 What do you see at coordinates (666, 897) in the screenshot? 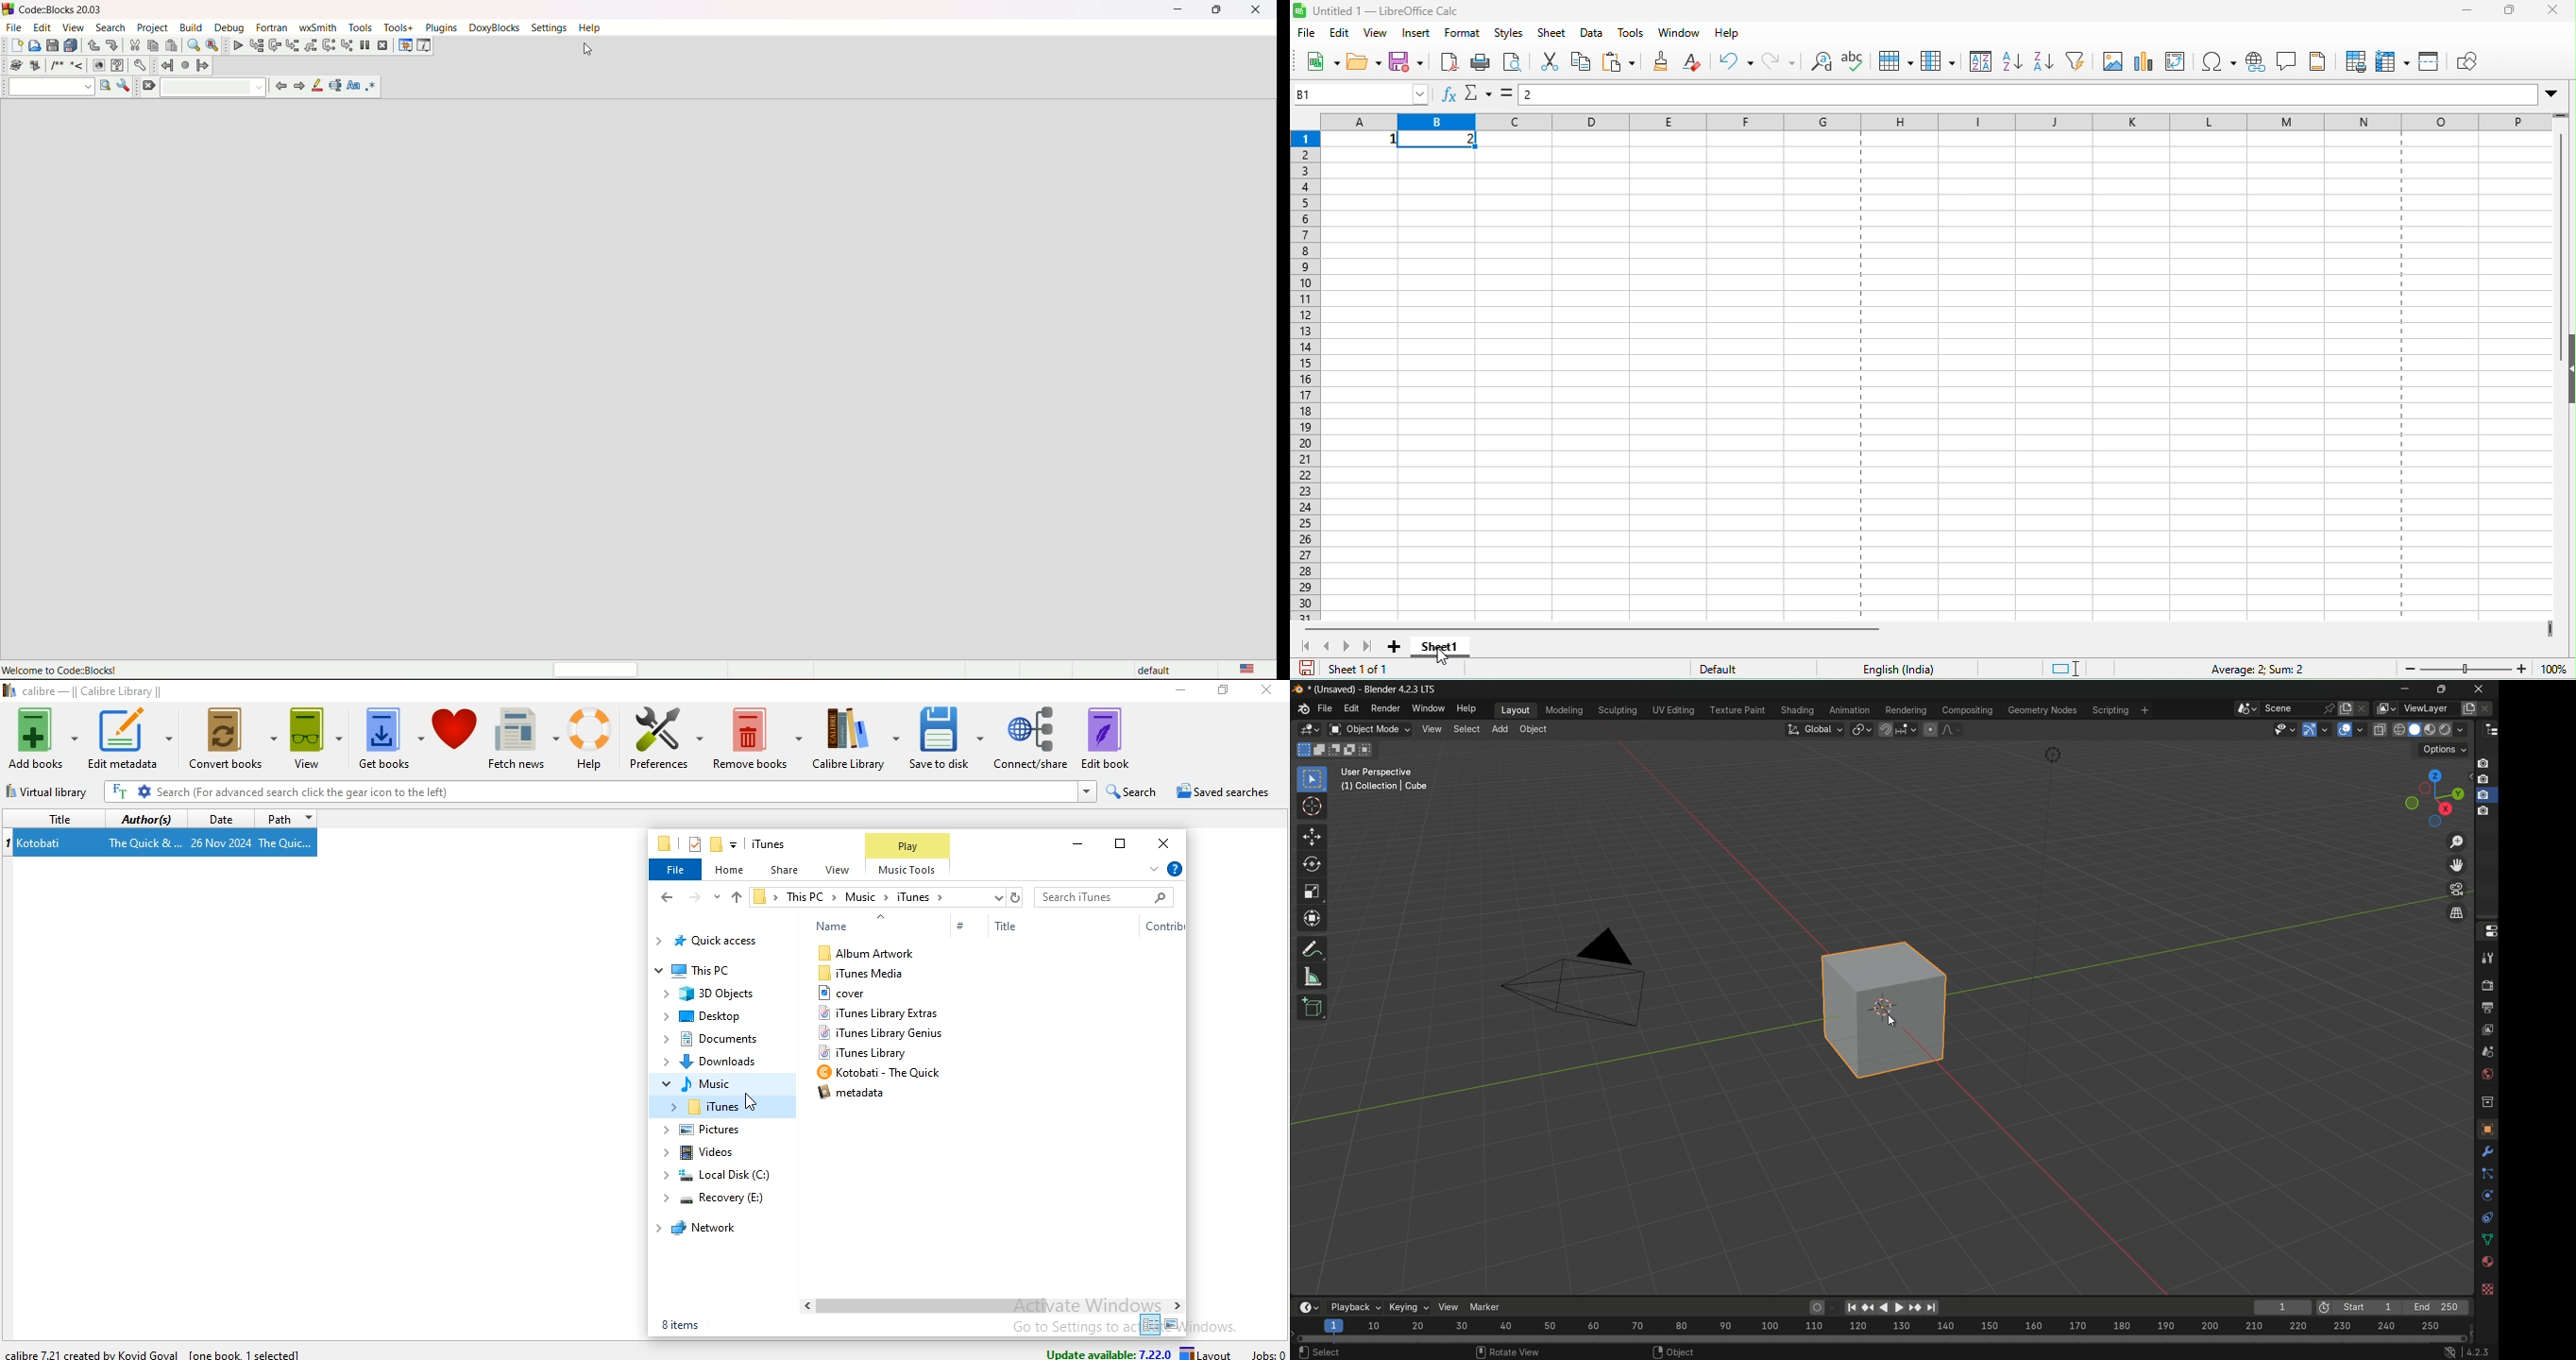
I see `back file path` at bounding box center [666, 897].